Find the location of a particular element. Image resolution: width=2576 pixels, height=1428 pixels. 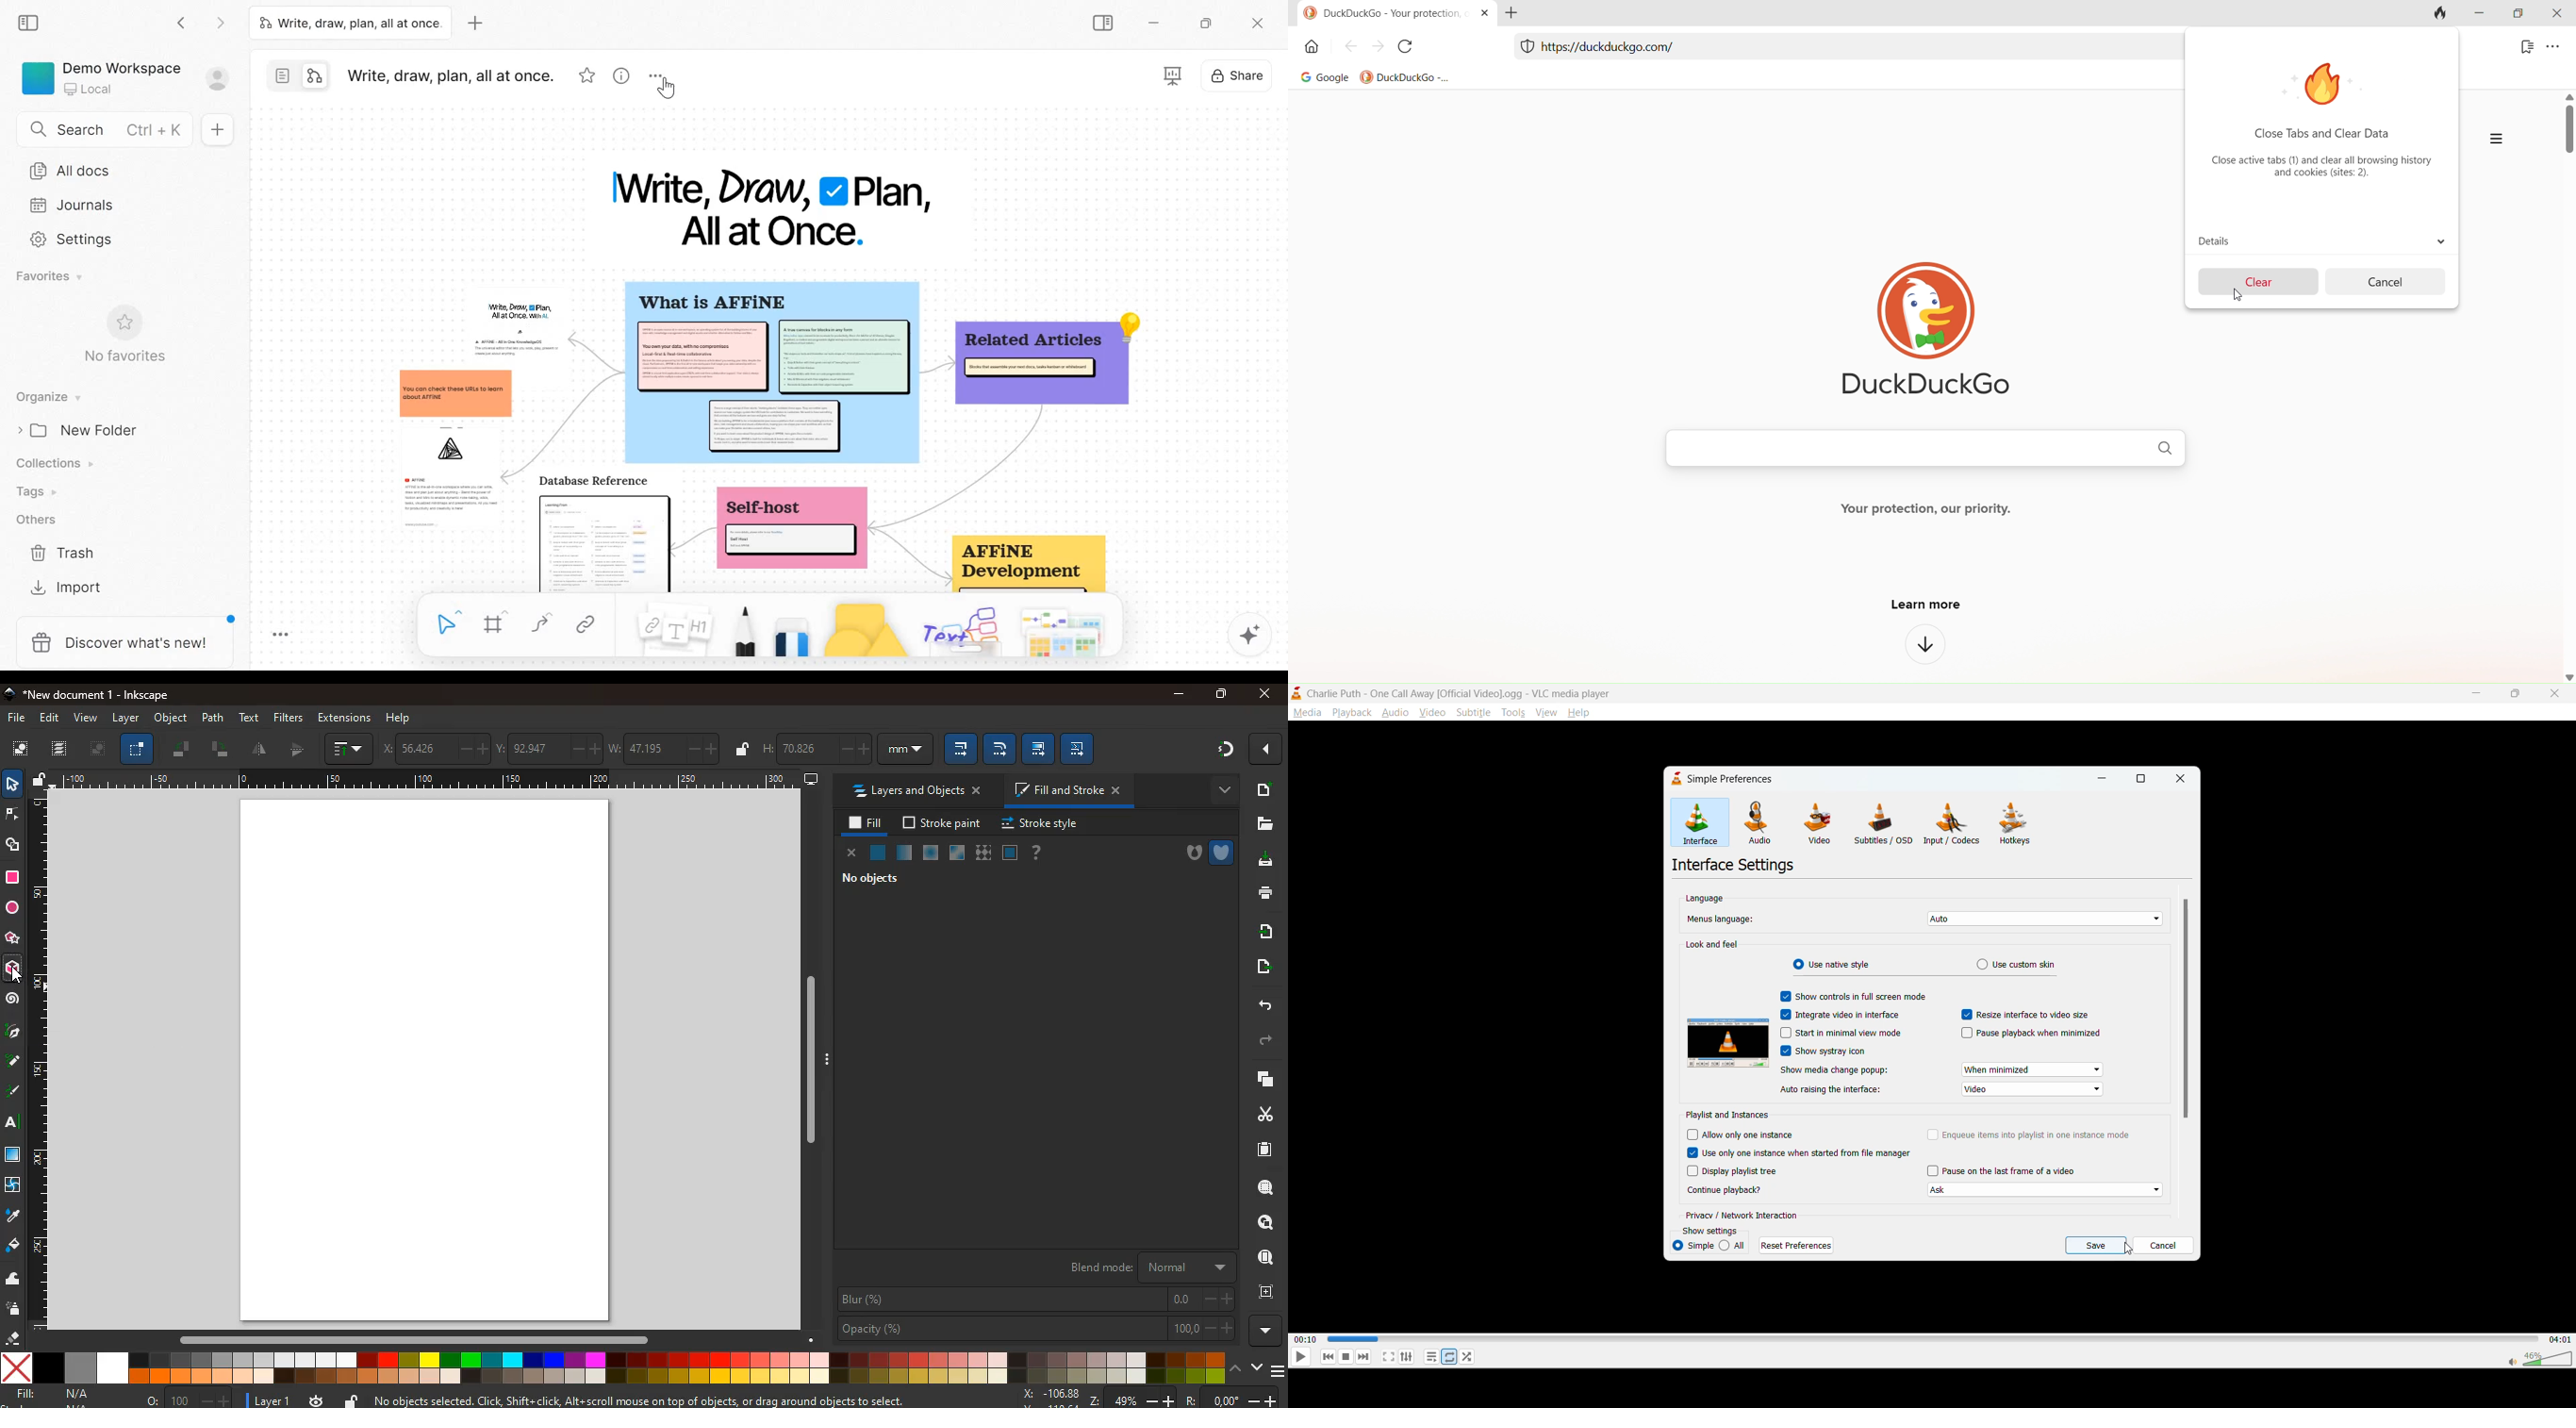

track slider is located at coordinates (1927, 1339).